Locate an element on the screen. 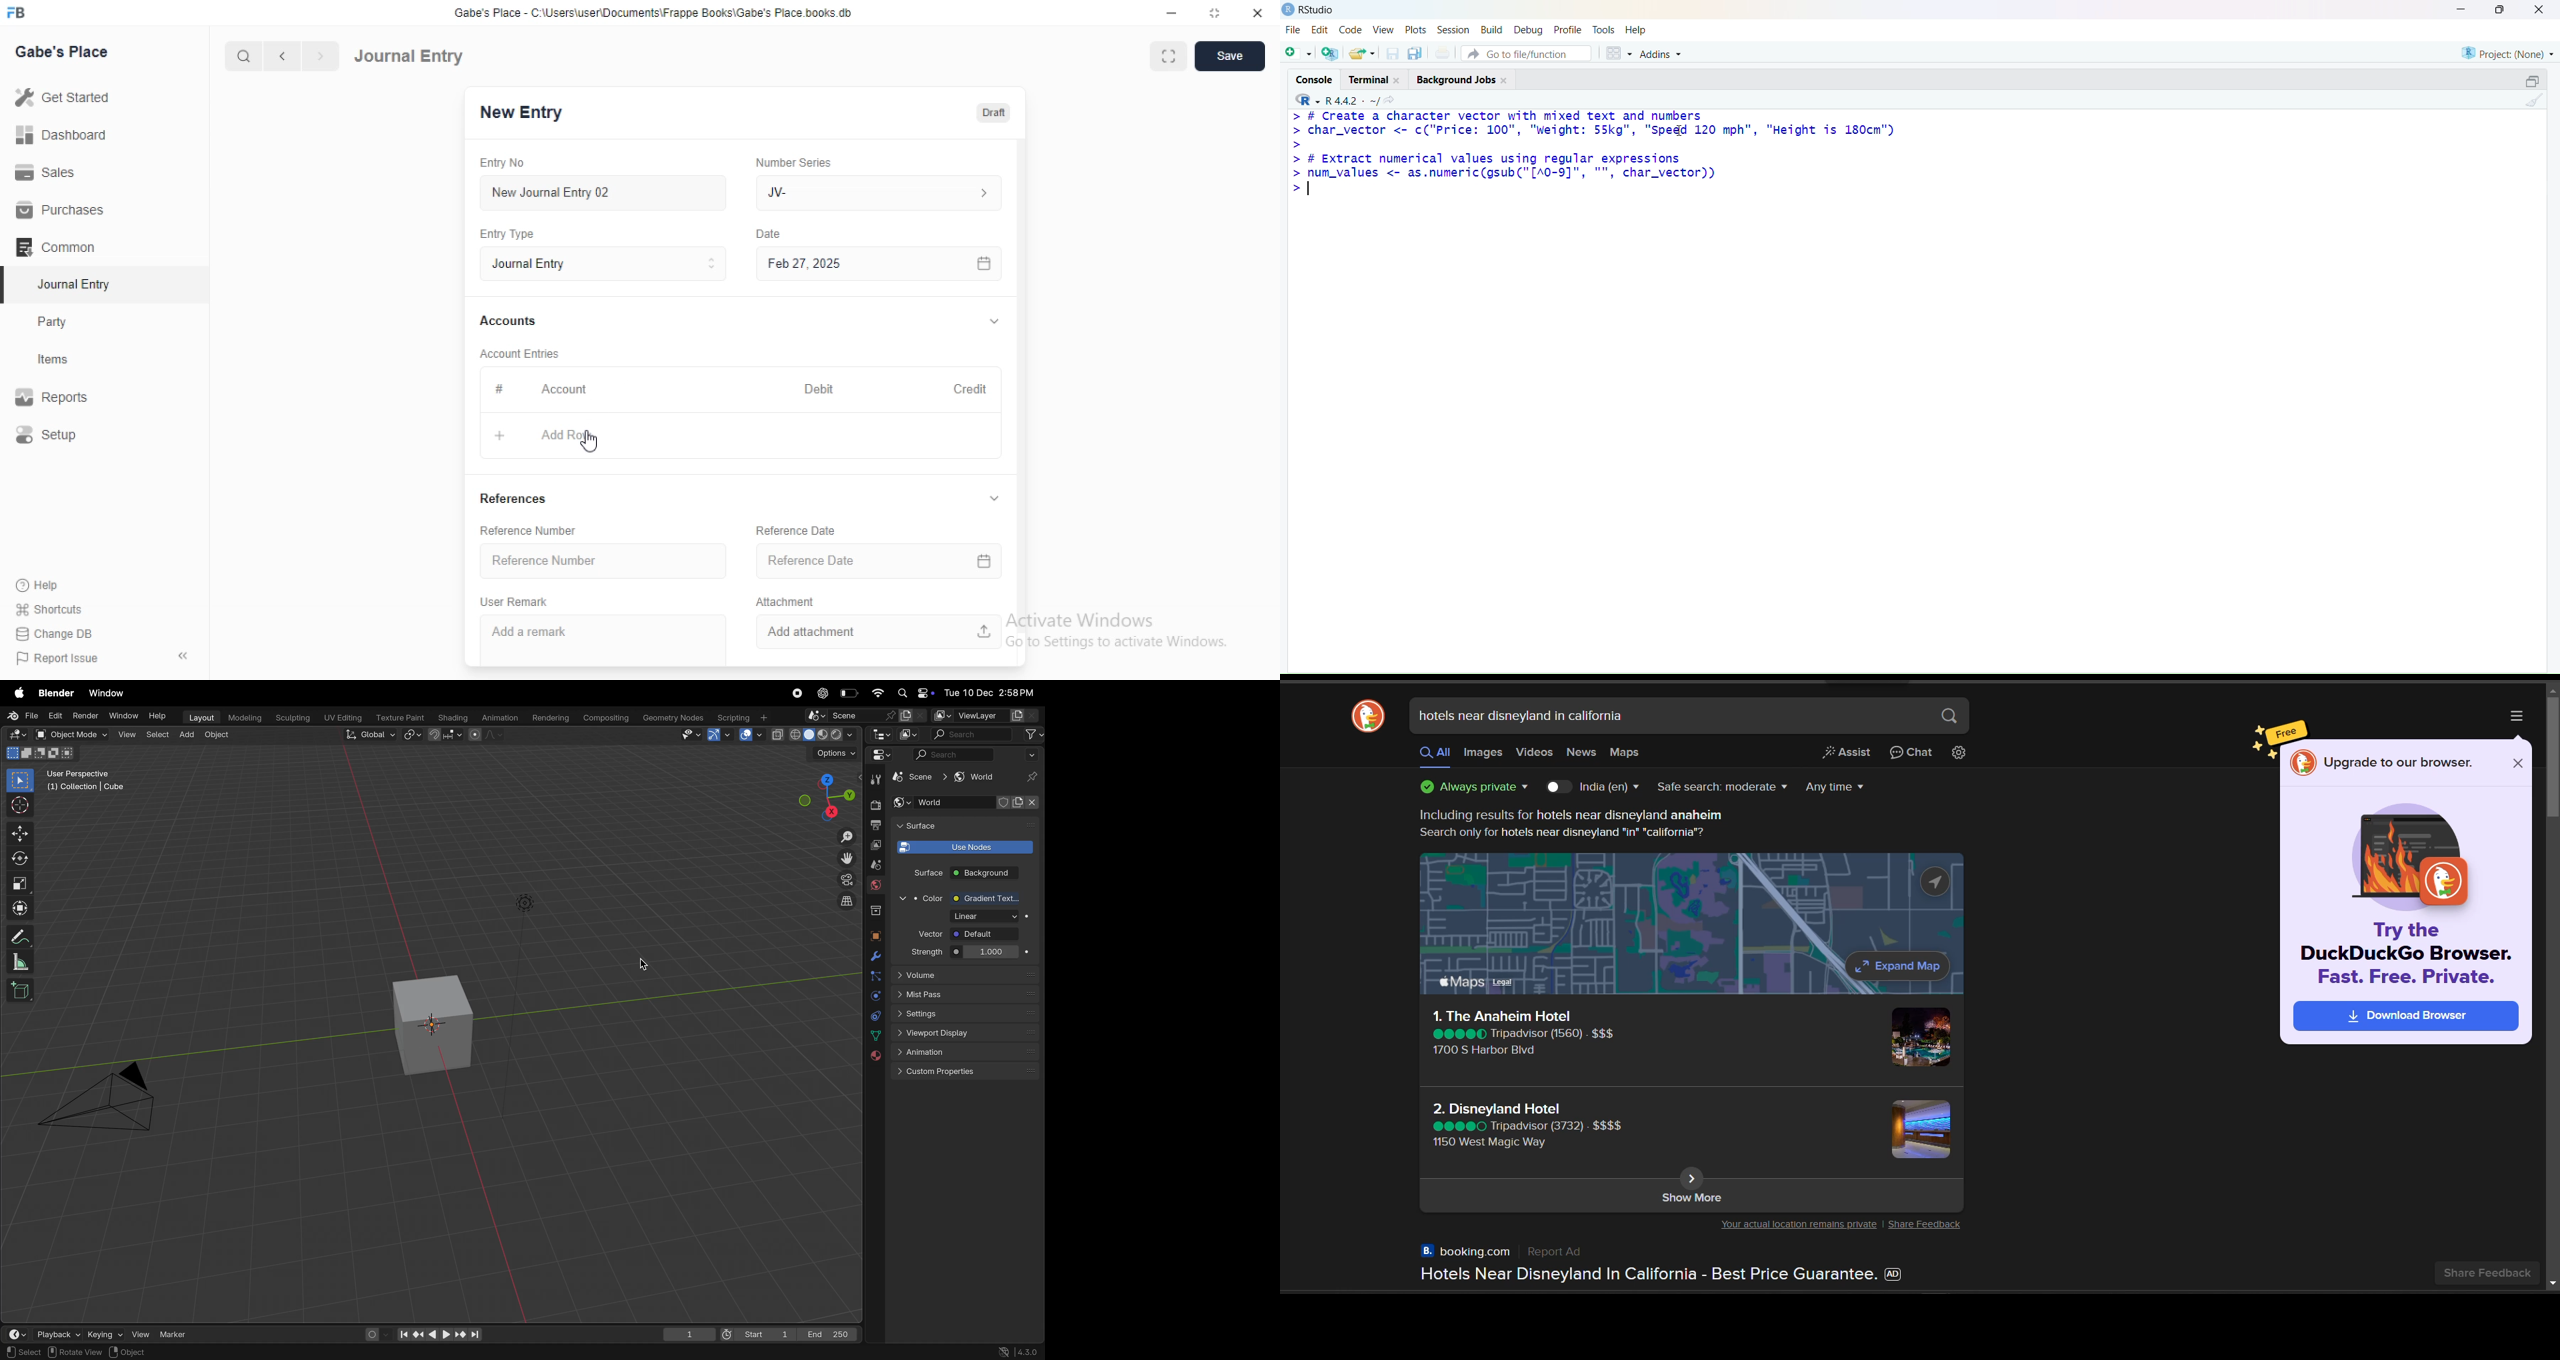 The height and width of the screenshot is (1372, 2576). Entry Type is located at coordinates (507, 235).